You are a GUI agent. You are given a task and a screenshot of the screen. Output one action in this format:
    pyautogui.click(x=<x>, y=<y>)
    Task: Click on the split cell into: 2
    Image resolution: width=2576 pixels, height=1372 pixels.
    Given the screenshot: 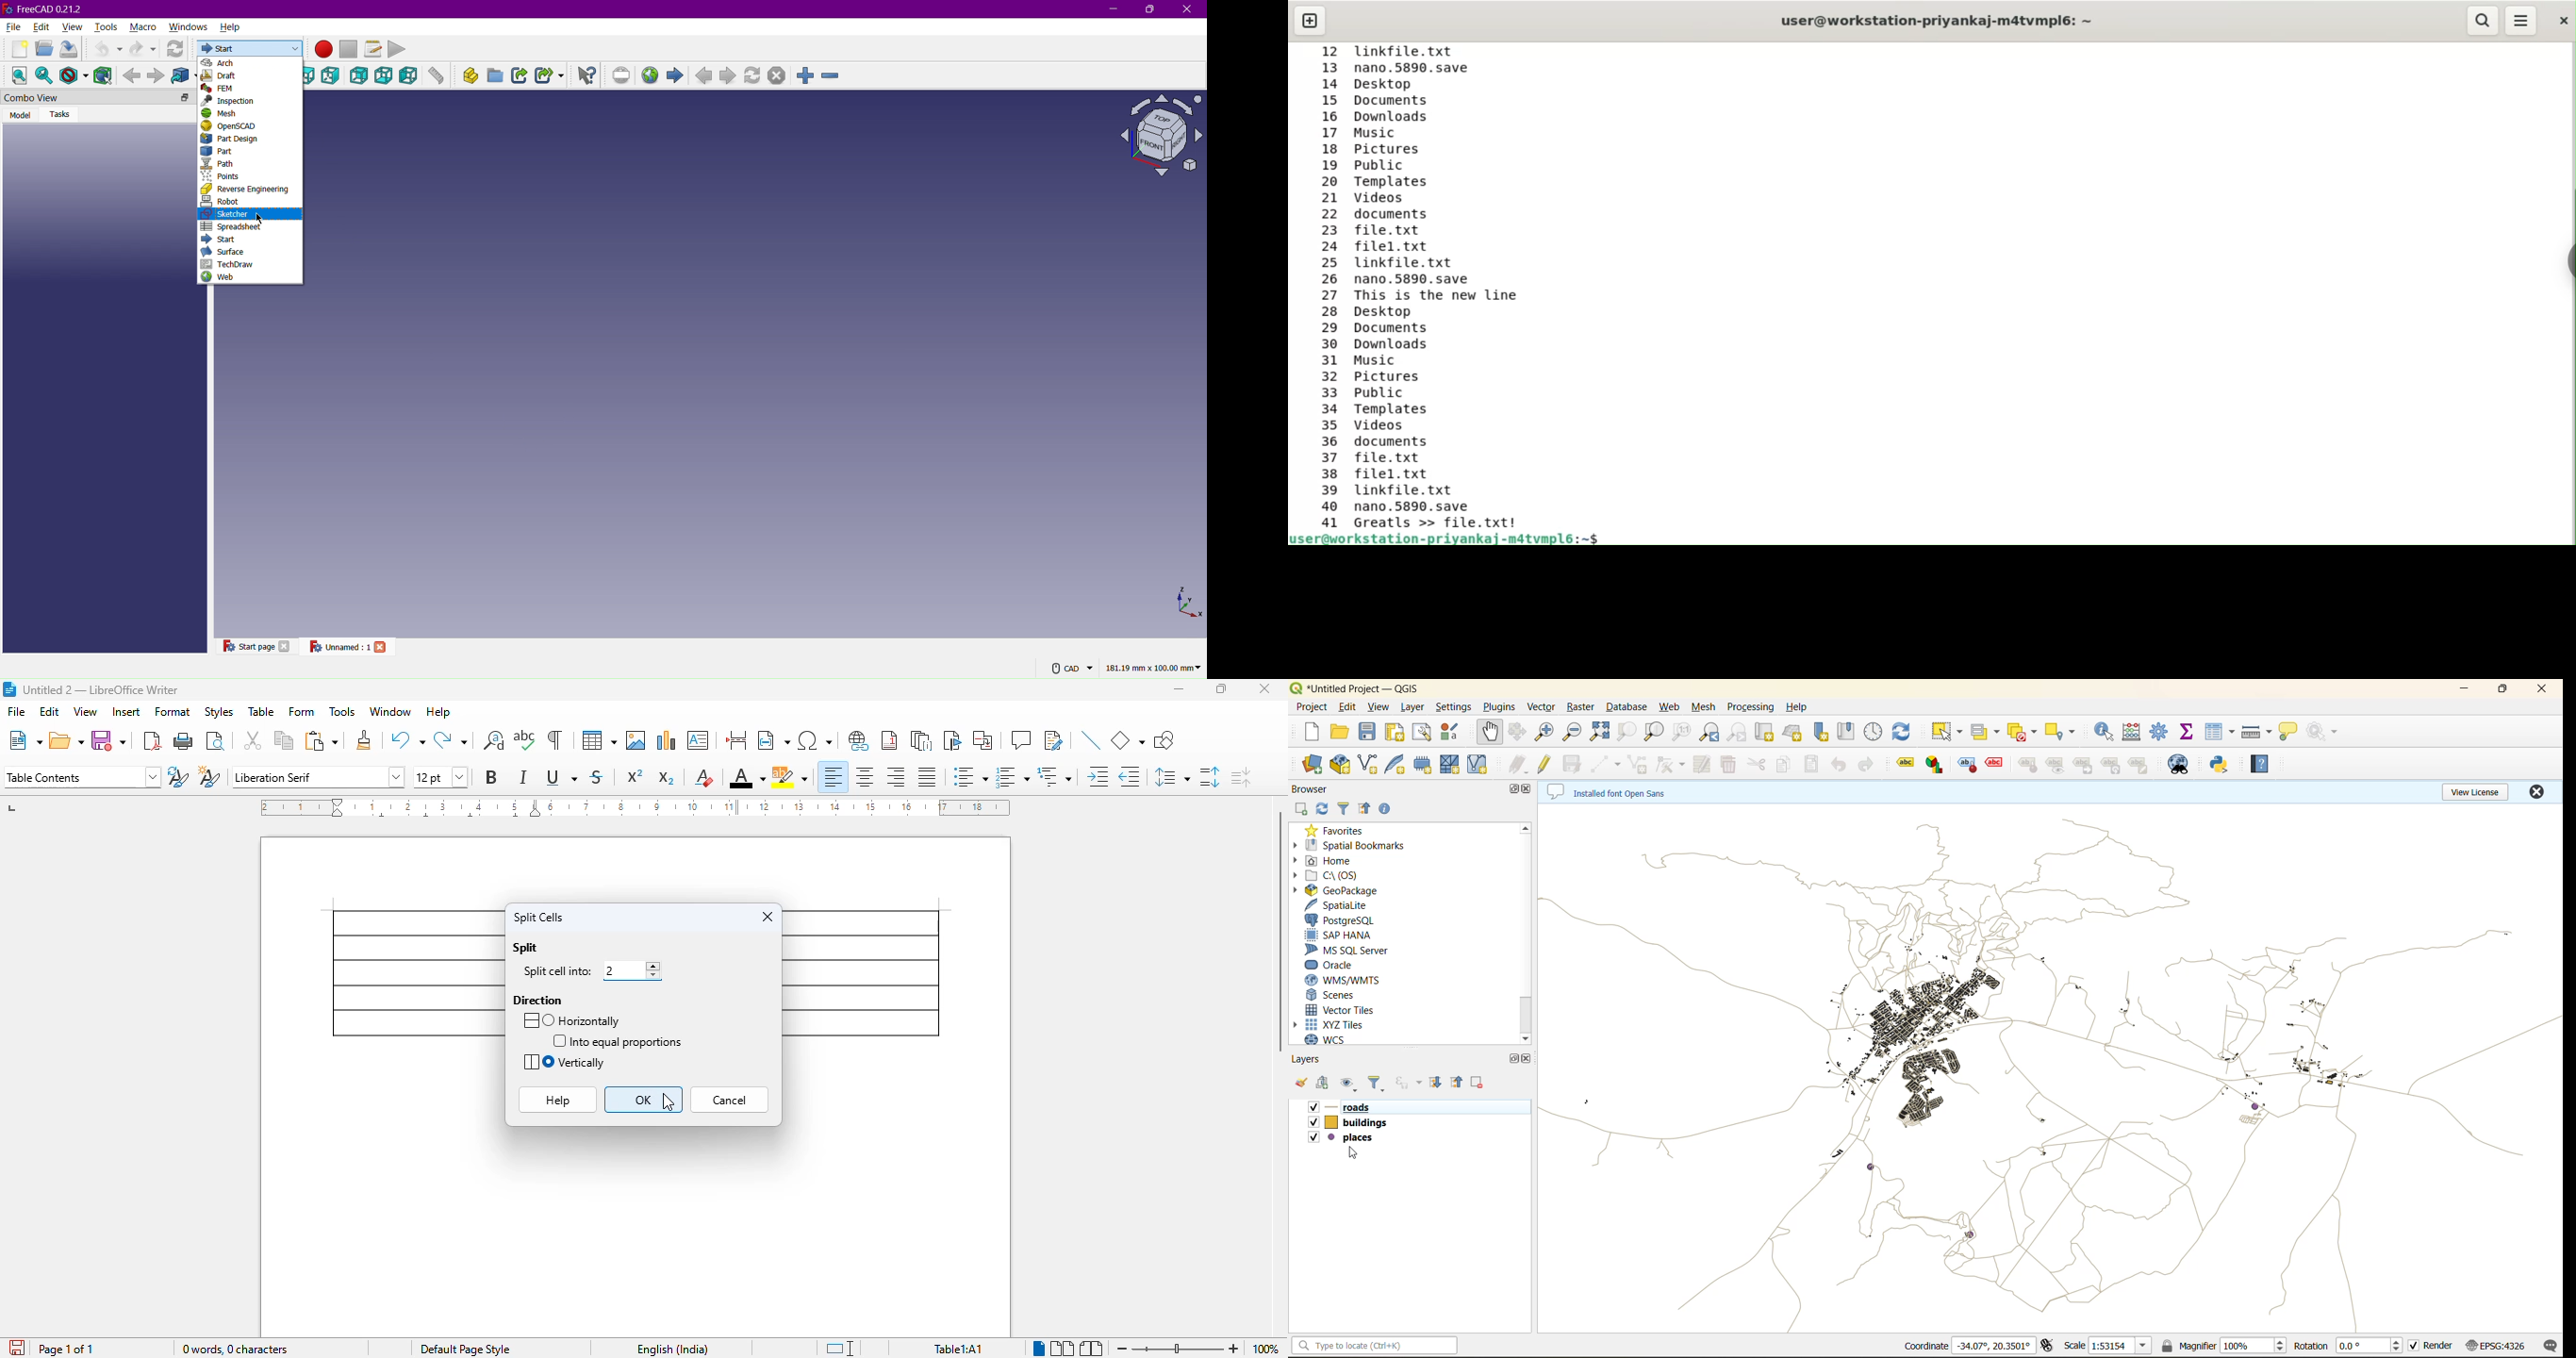 What is the action you would take?
    pyautogui.click(x=559, y=972)
    